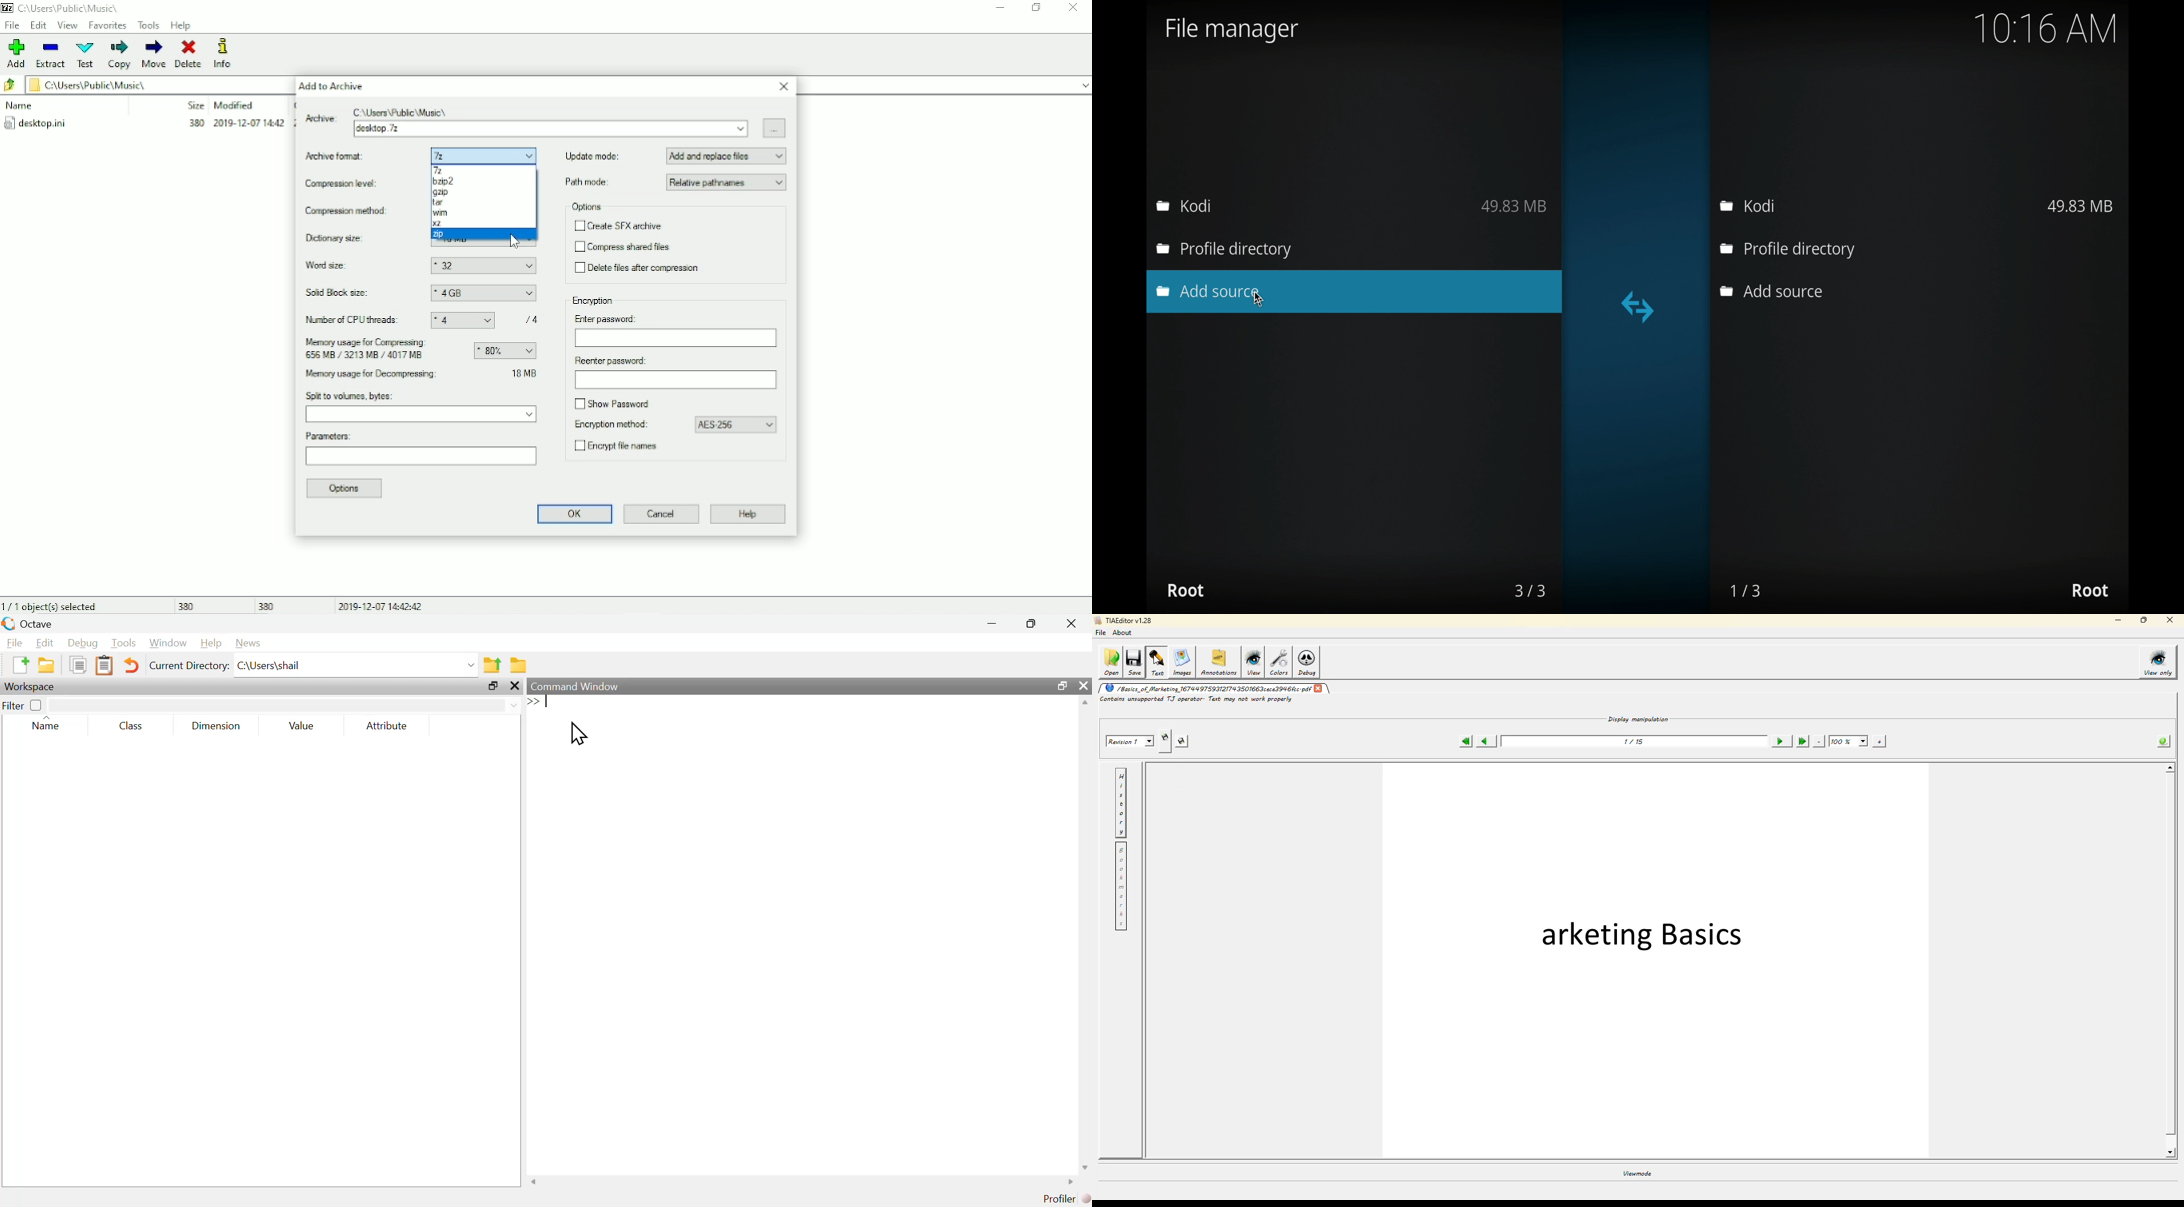  Describe the element at coordinates (1280, 663) in the screenshot. I see `colors` at that location.